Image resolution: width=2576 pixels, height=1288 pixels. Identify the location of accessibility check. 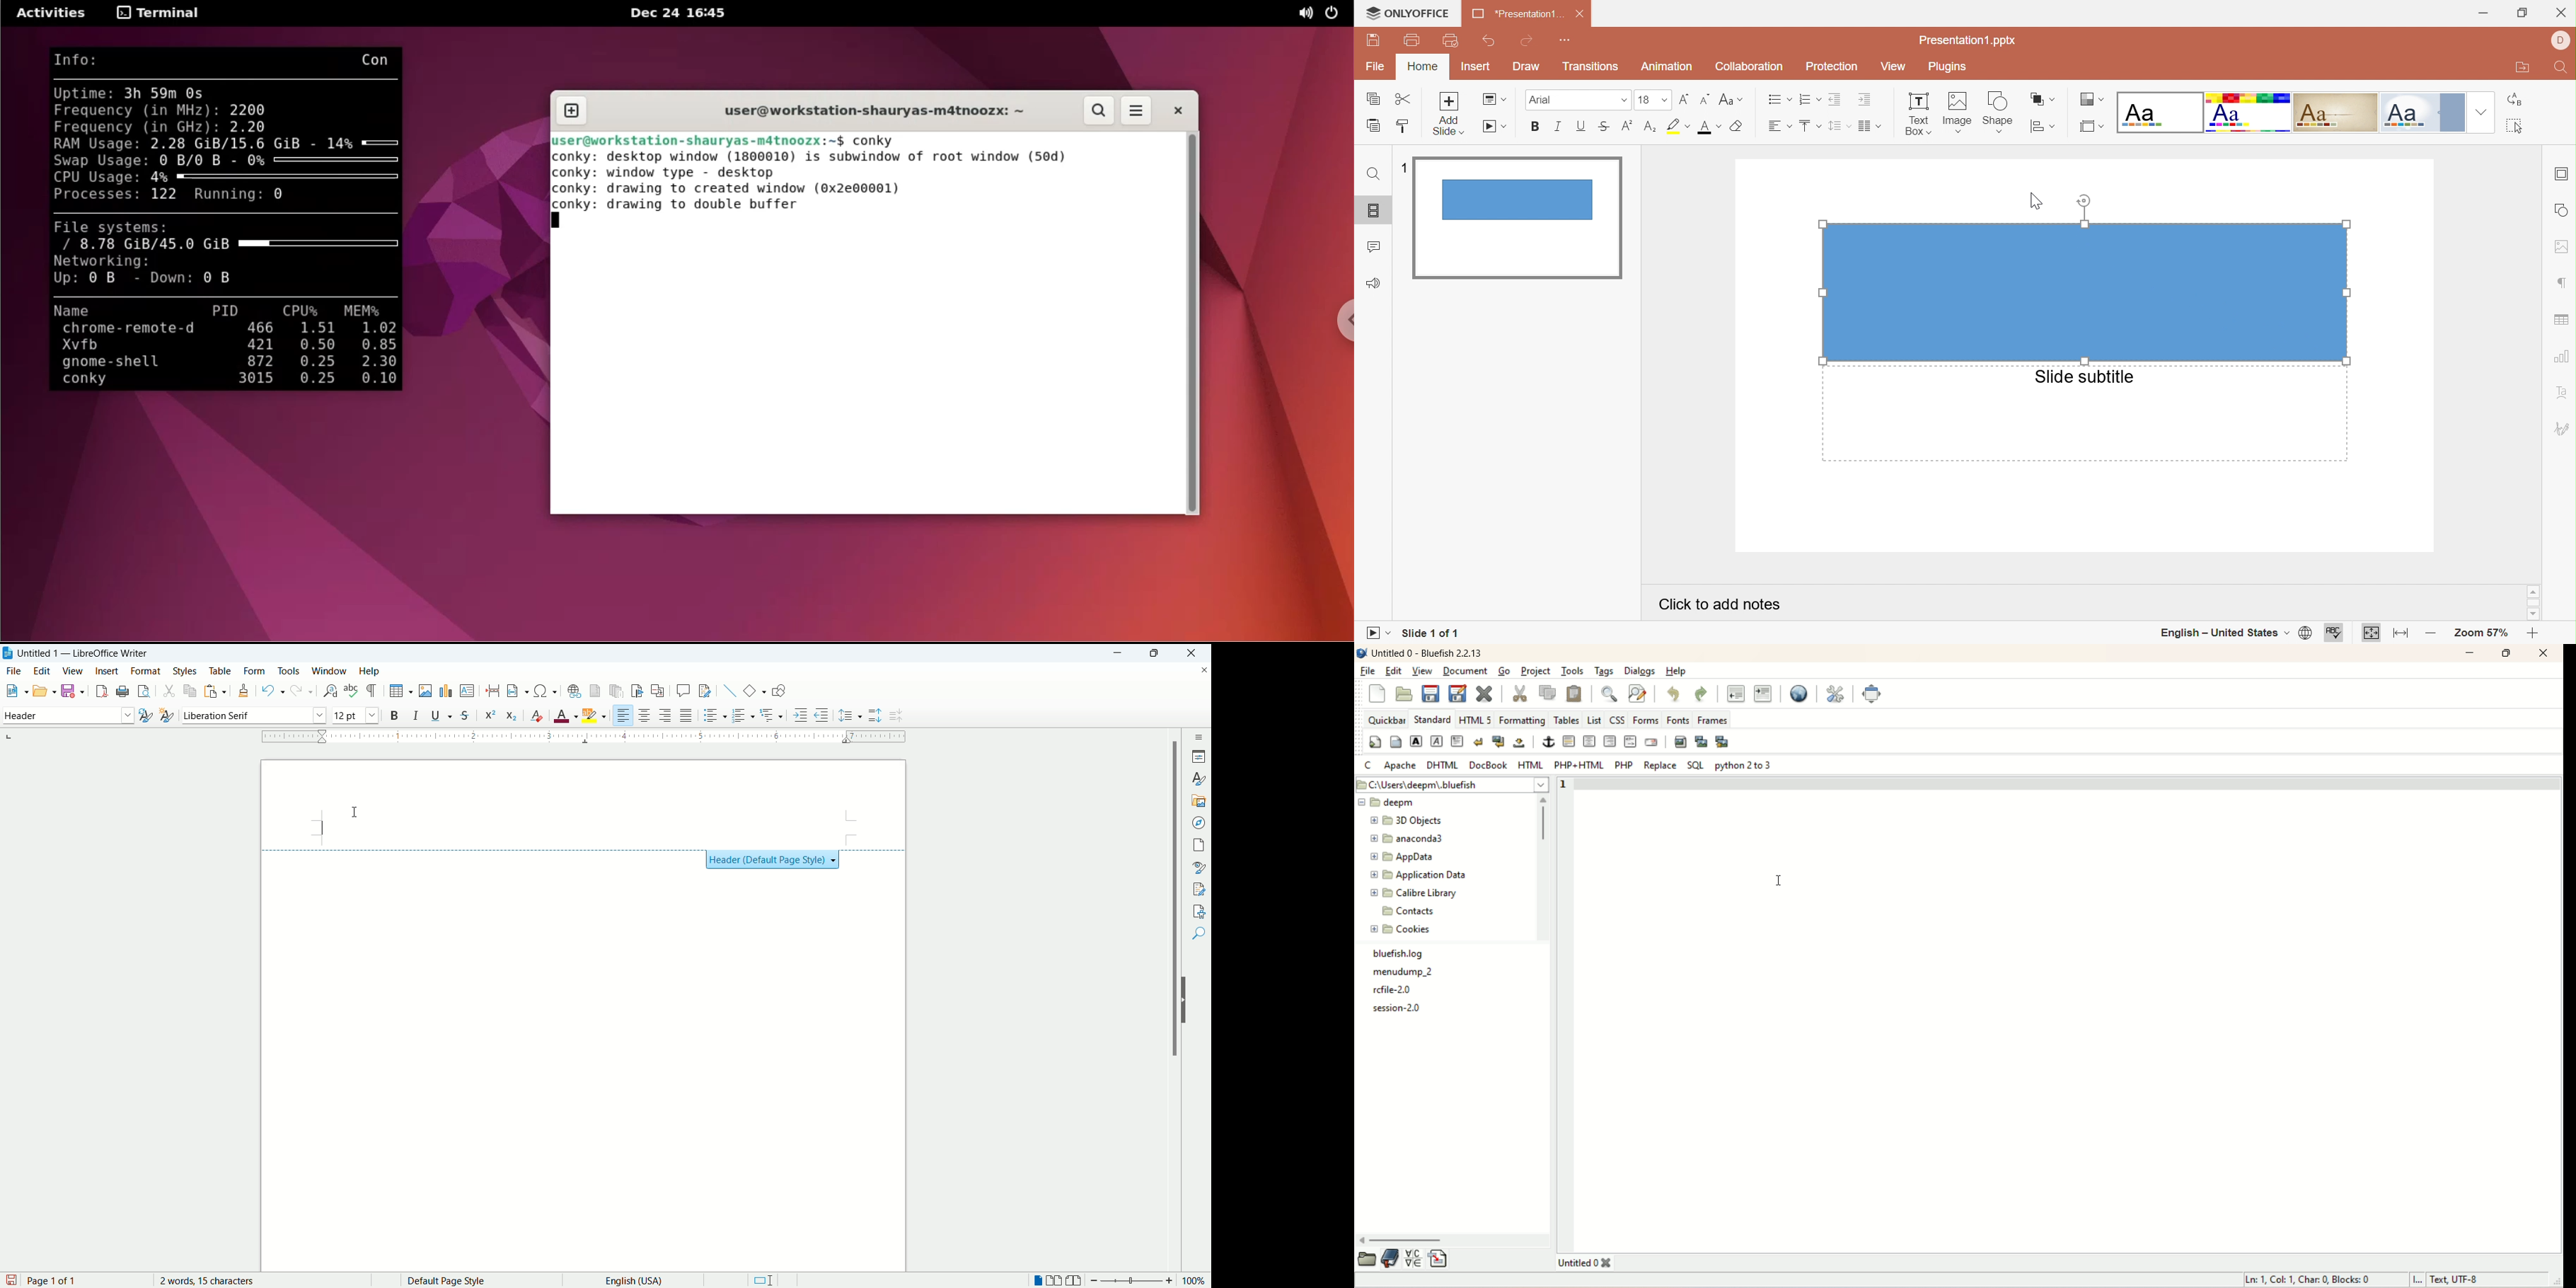
(1199, 912).